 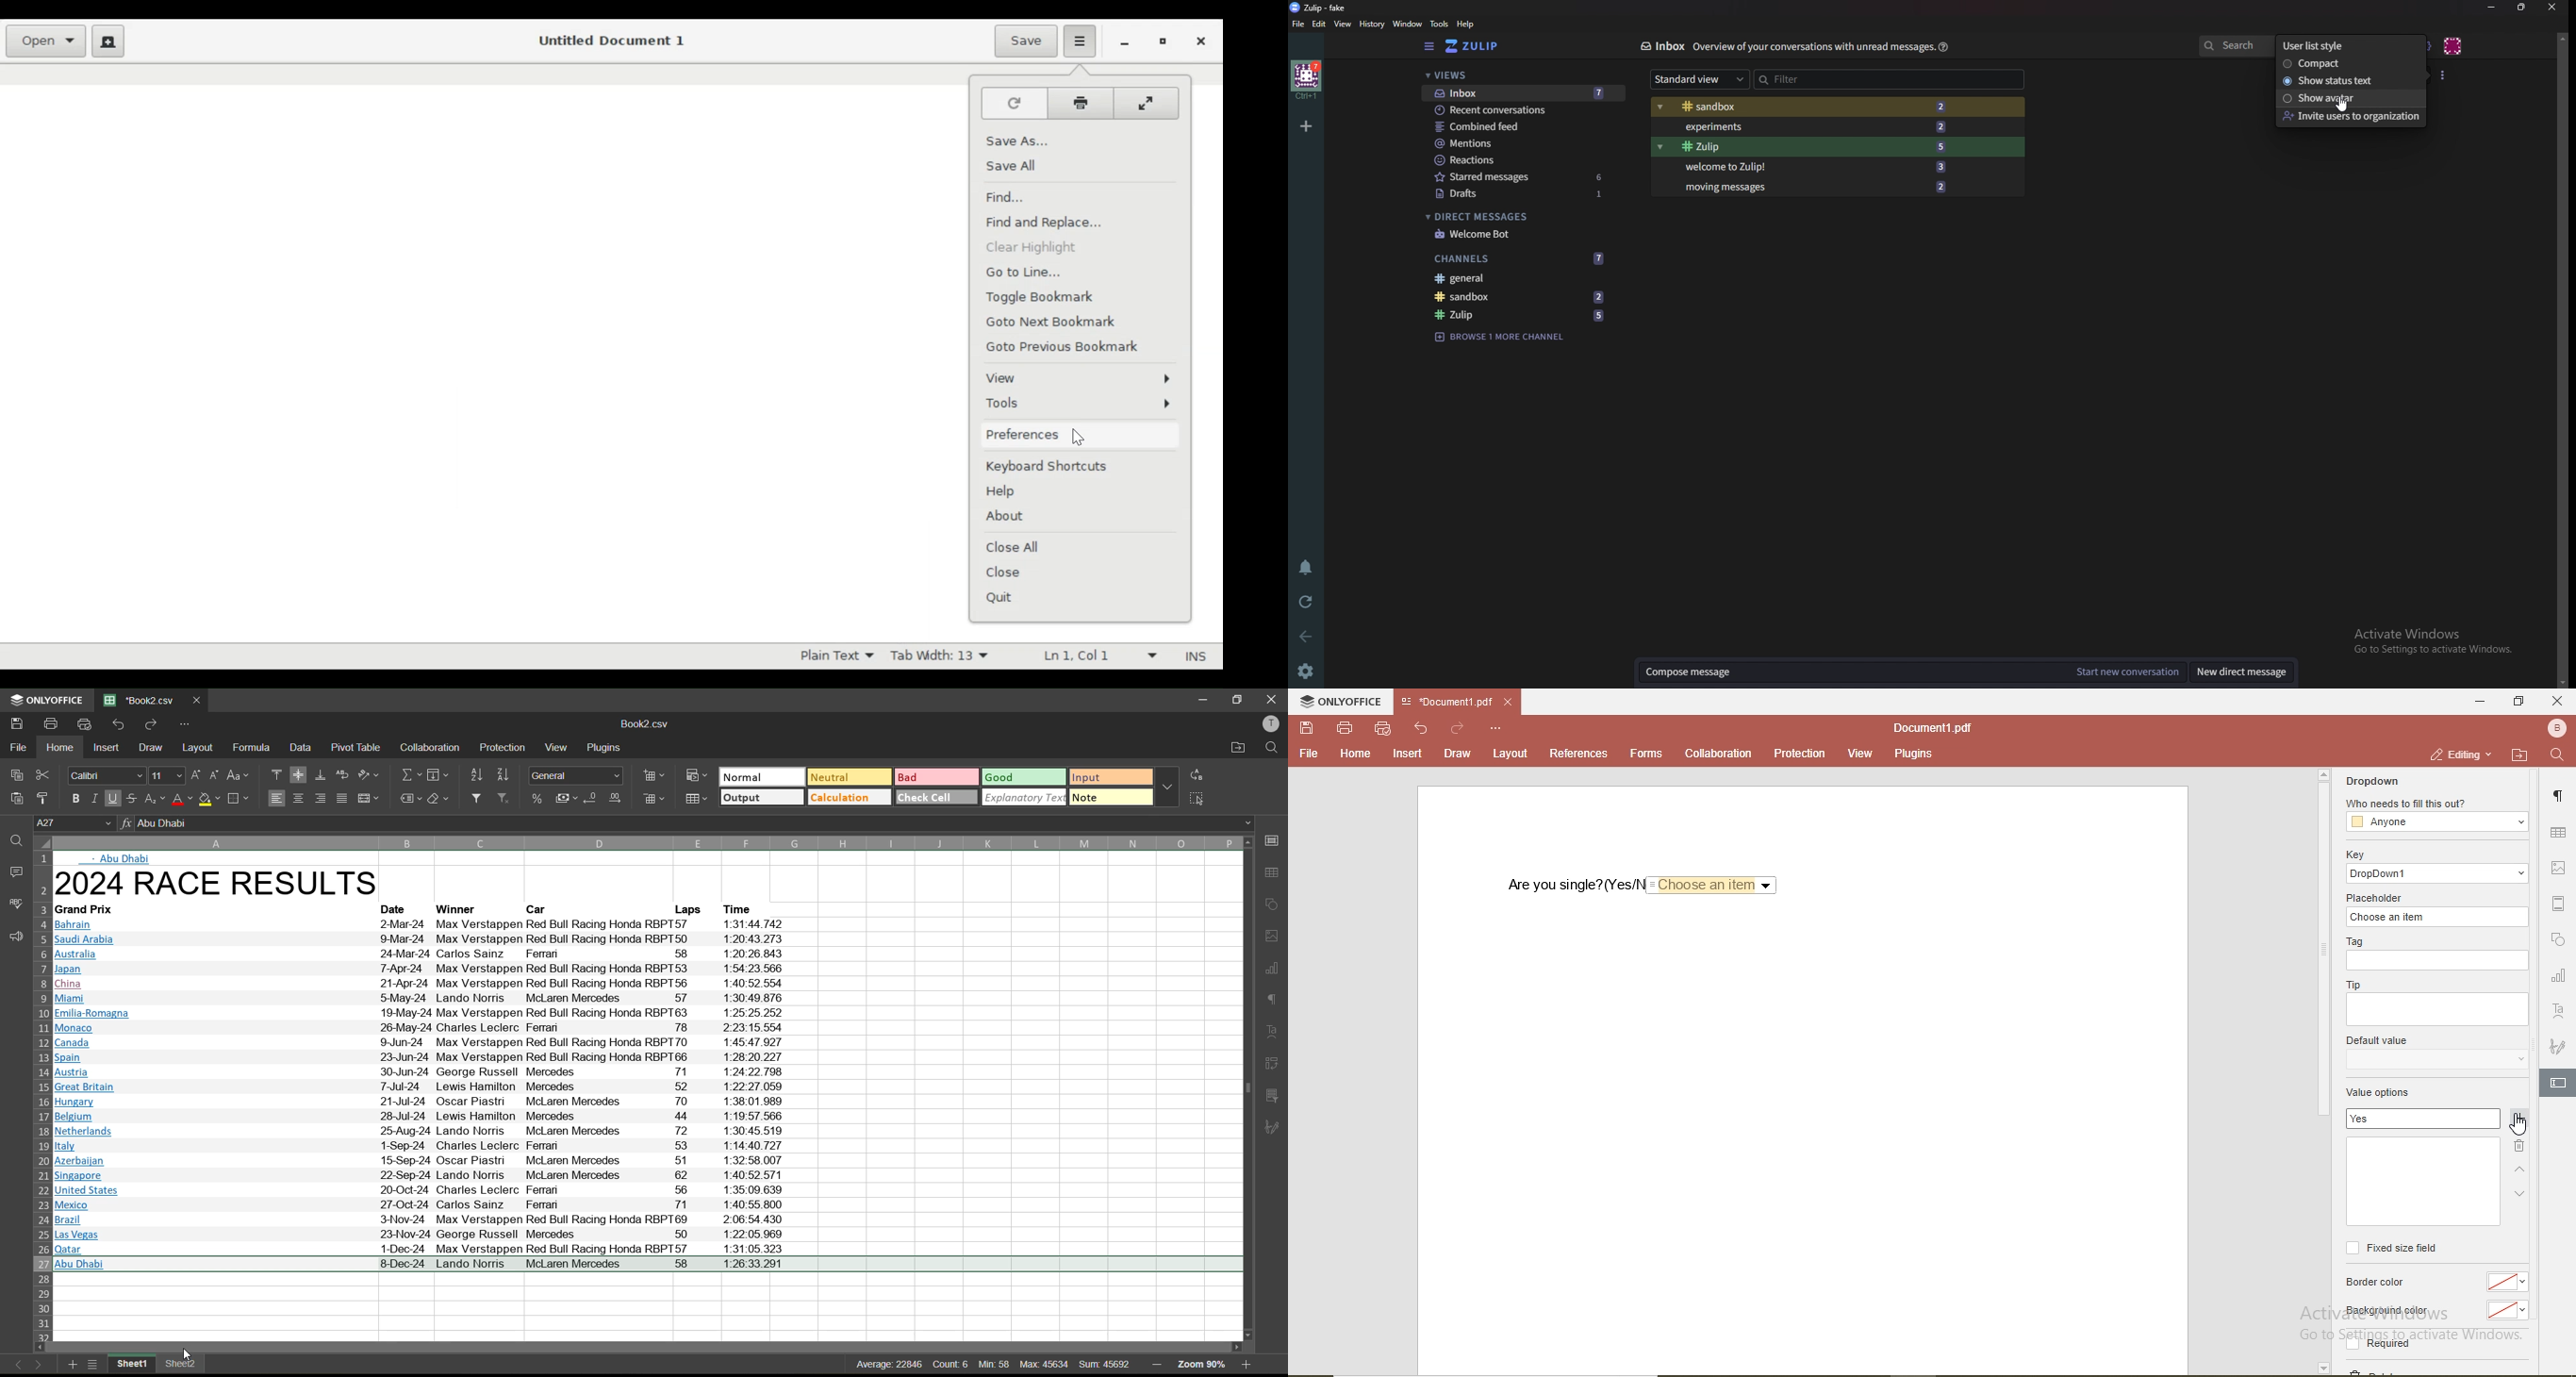 I want to click on print, so click(x=50, y=723).